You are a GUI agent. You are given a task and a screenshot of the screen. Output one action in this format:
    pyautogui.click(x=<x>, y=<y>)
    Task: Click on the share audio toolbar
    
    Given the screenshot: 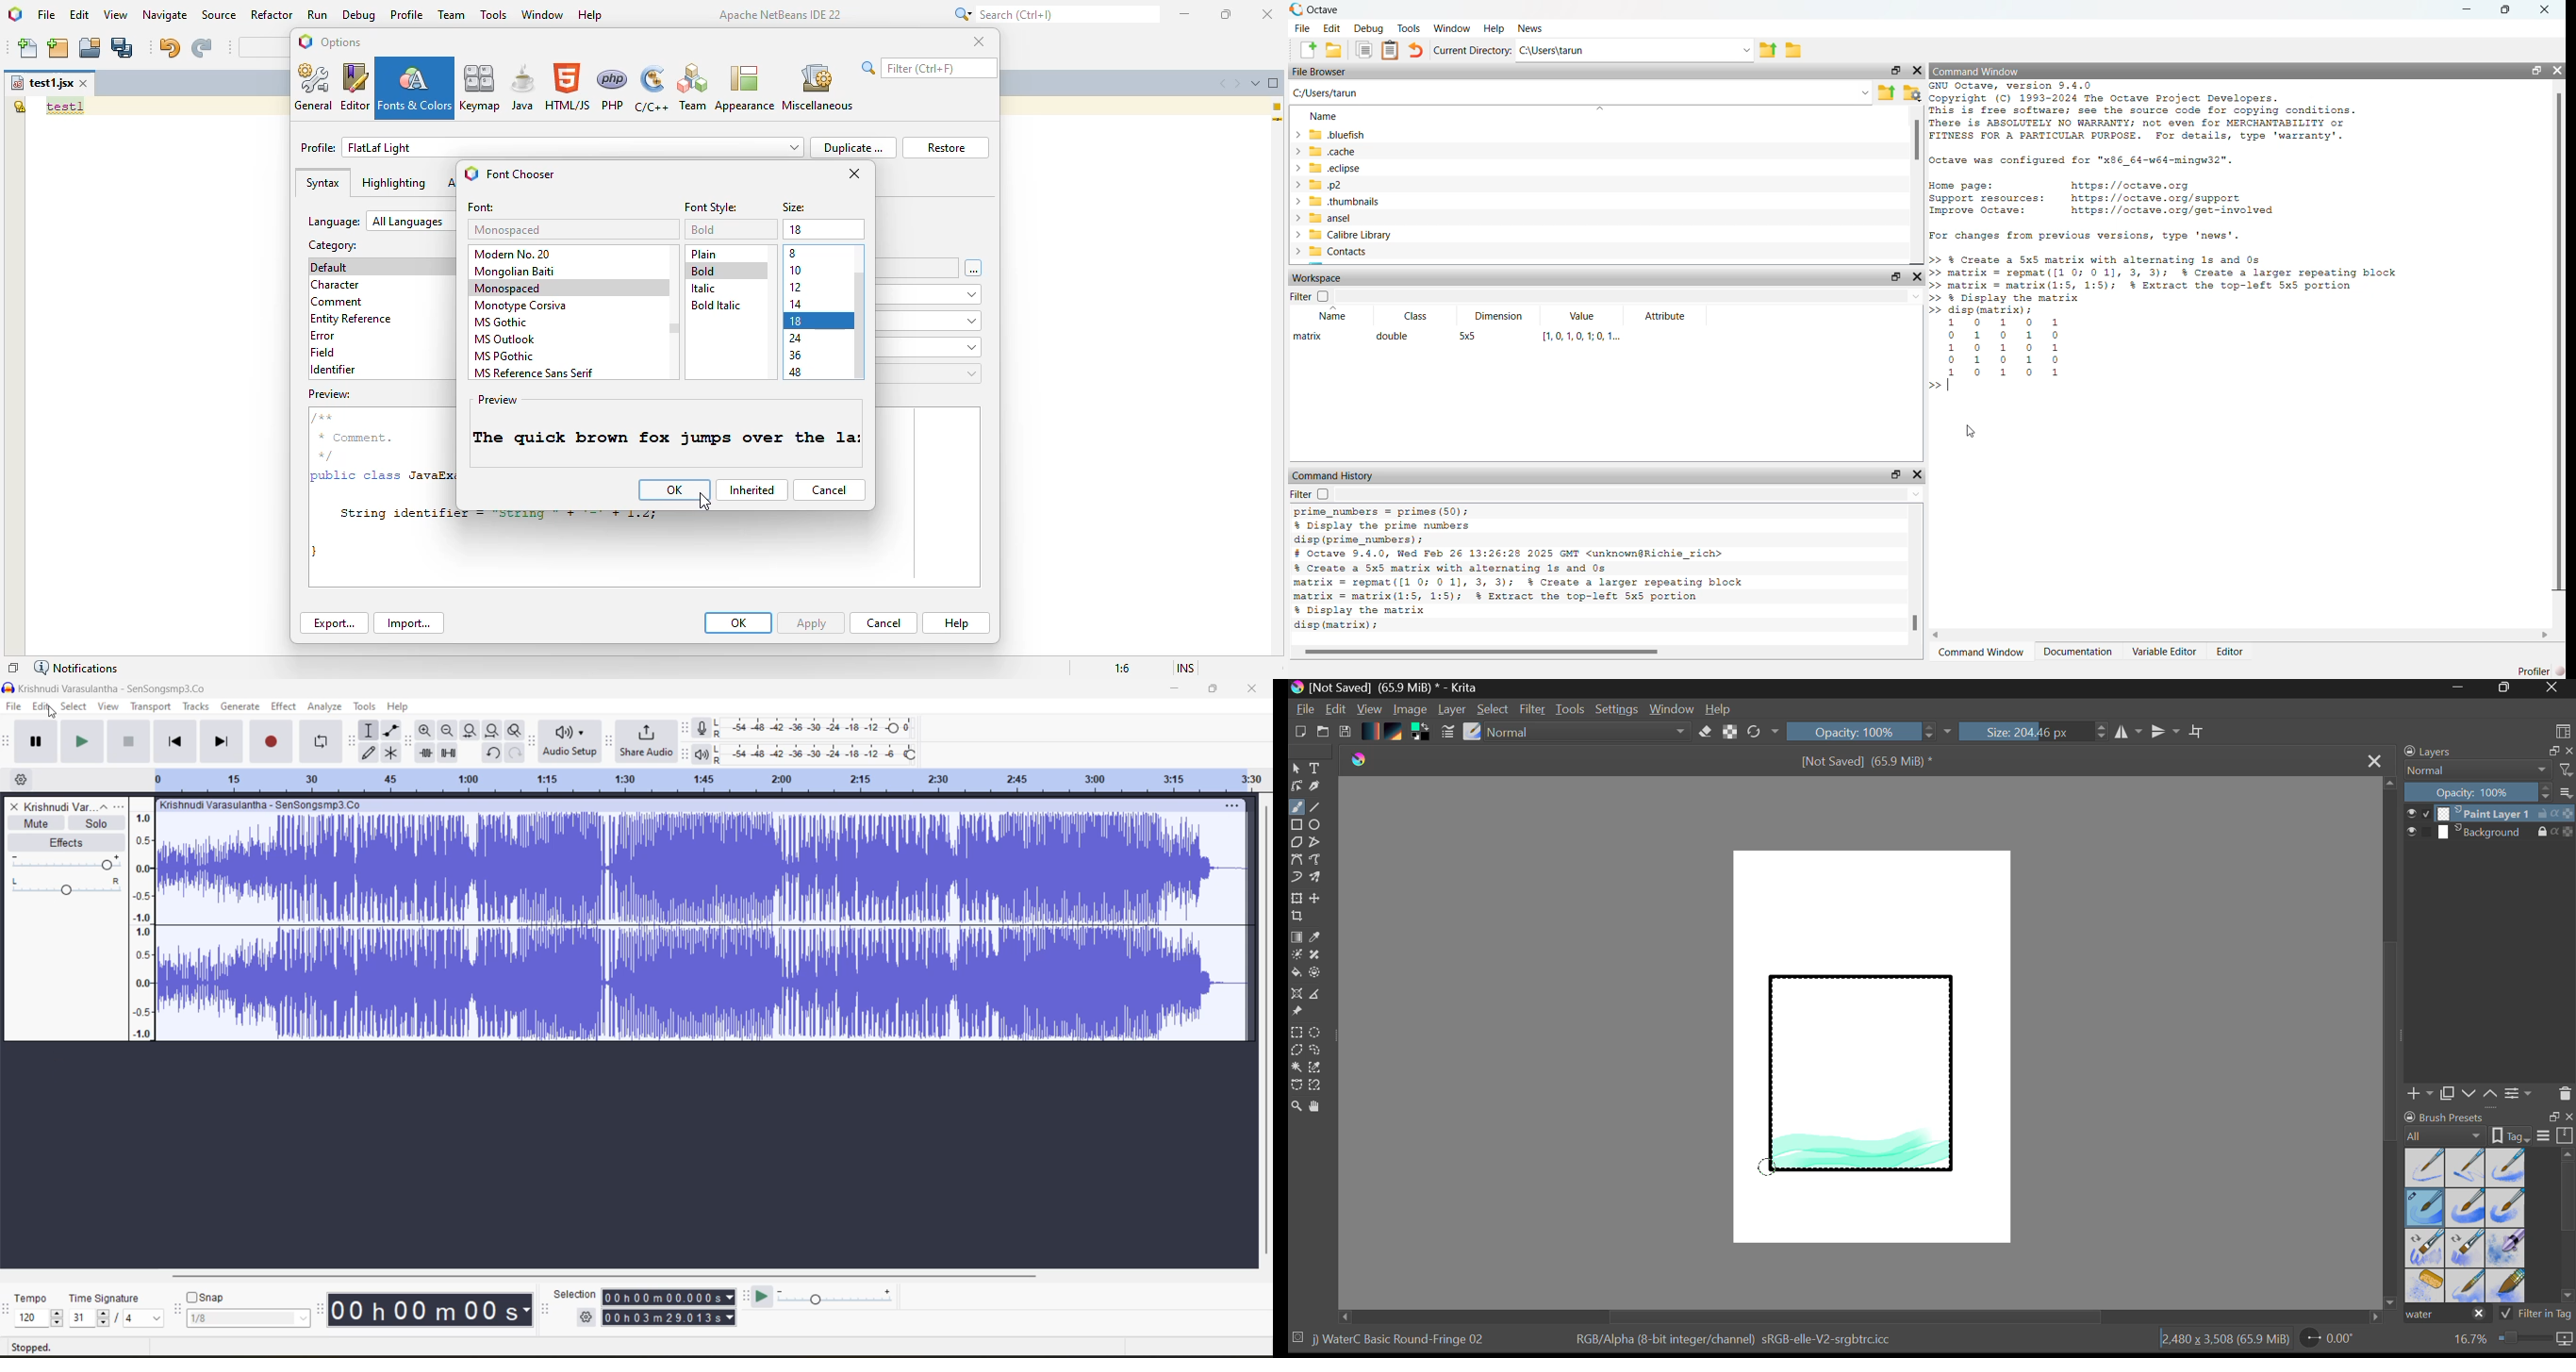 What is the action you would take?
    pyautogui.click(x=610, y=740)
    